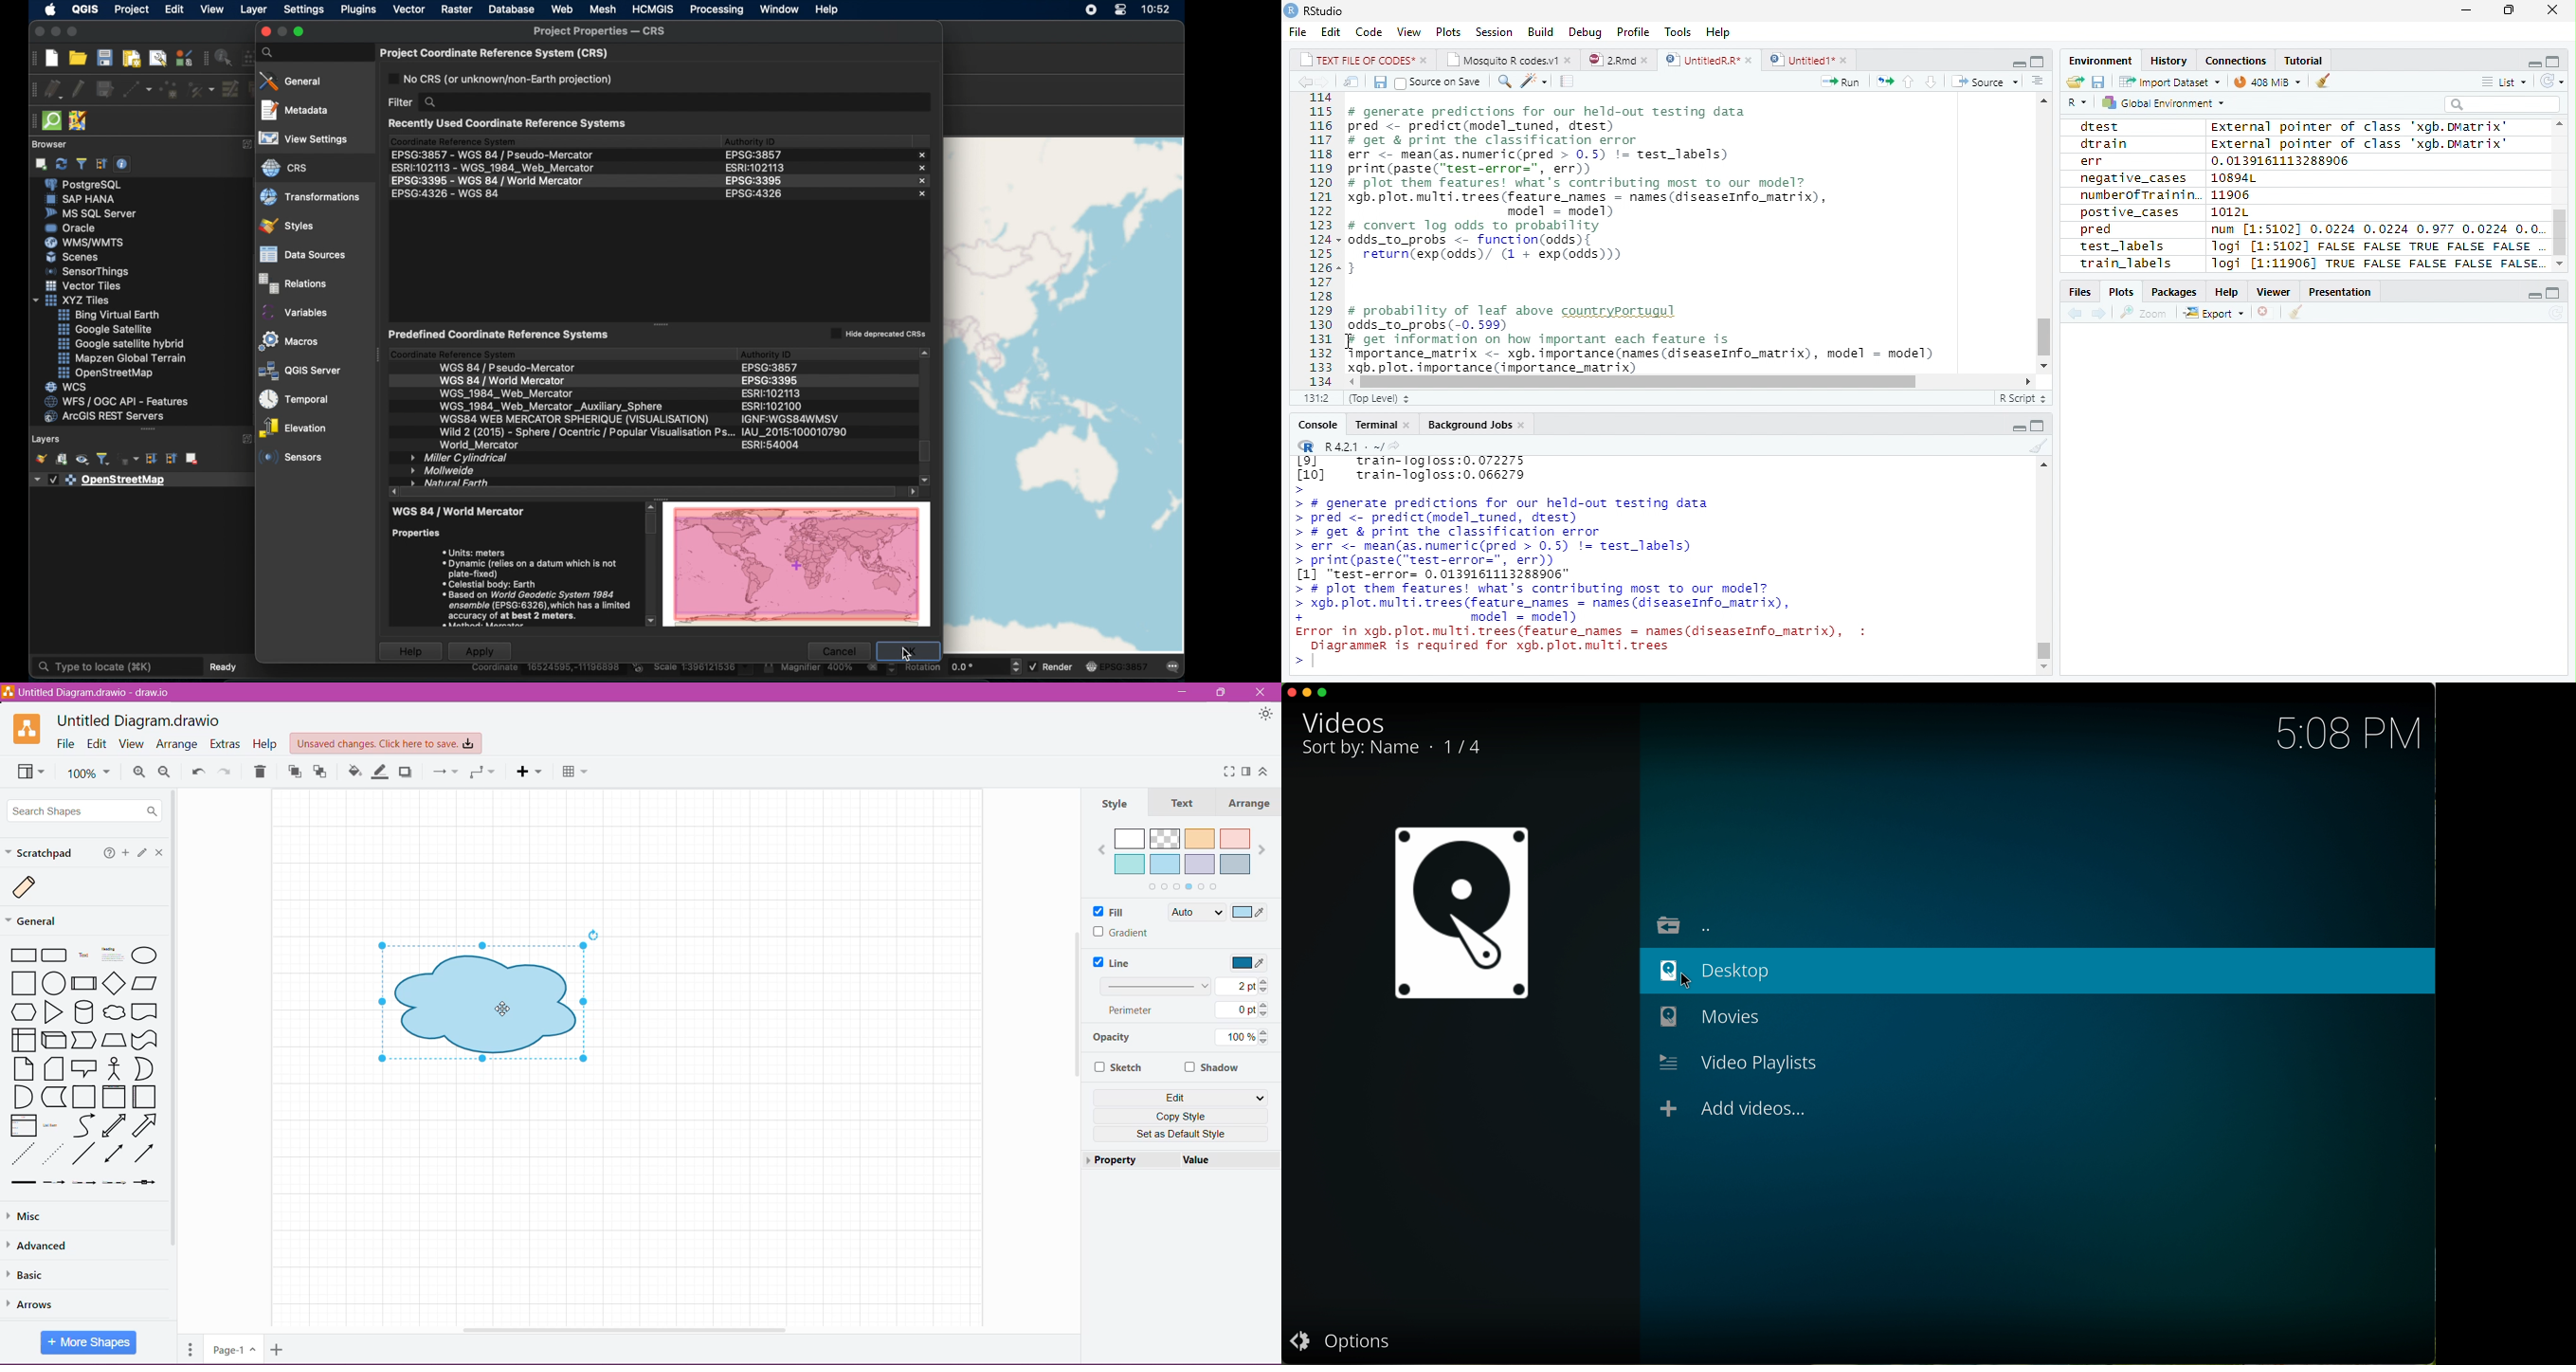  Describe the element at coordinates (1683, 923) in the screenshot. I see `location back` at that location.